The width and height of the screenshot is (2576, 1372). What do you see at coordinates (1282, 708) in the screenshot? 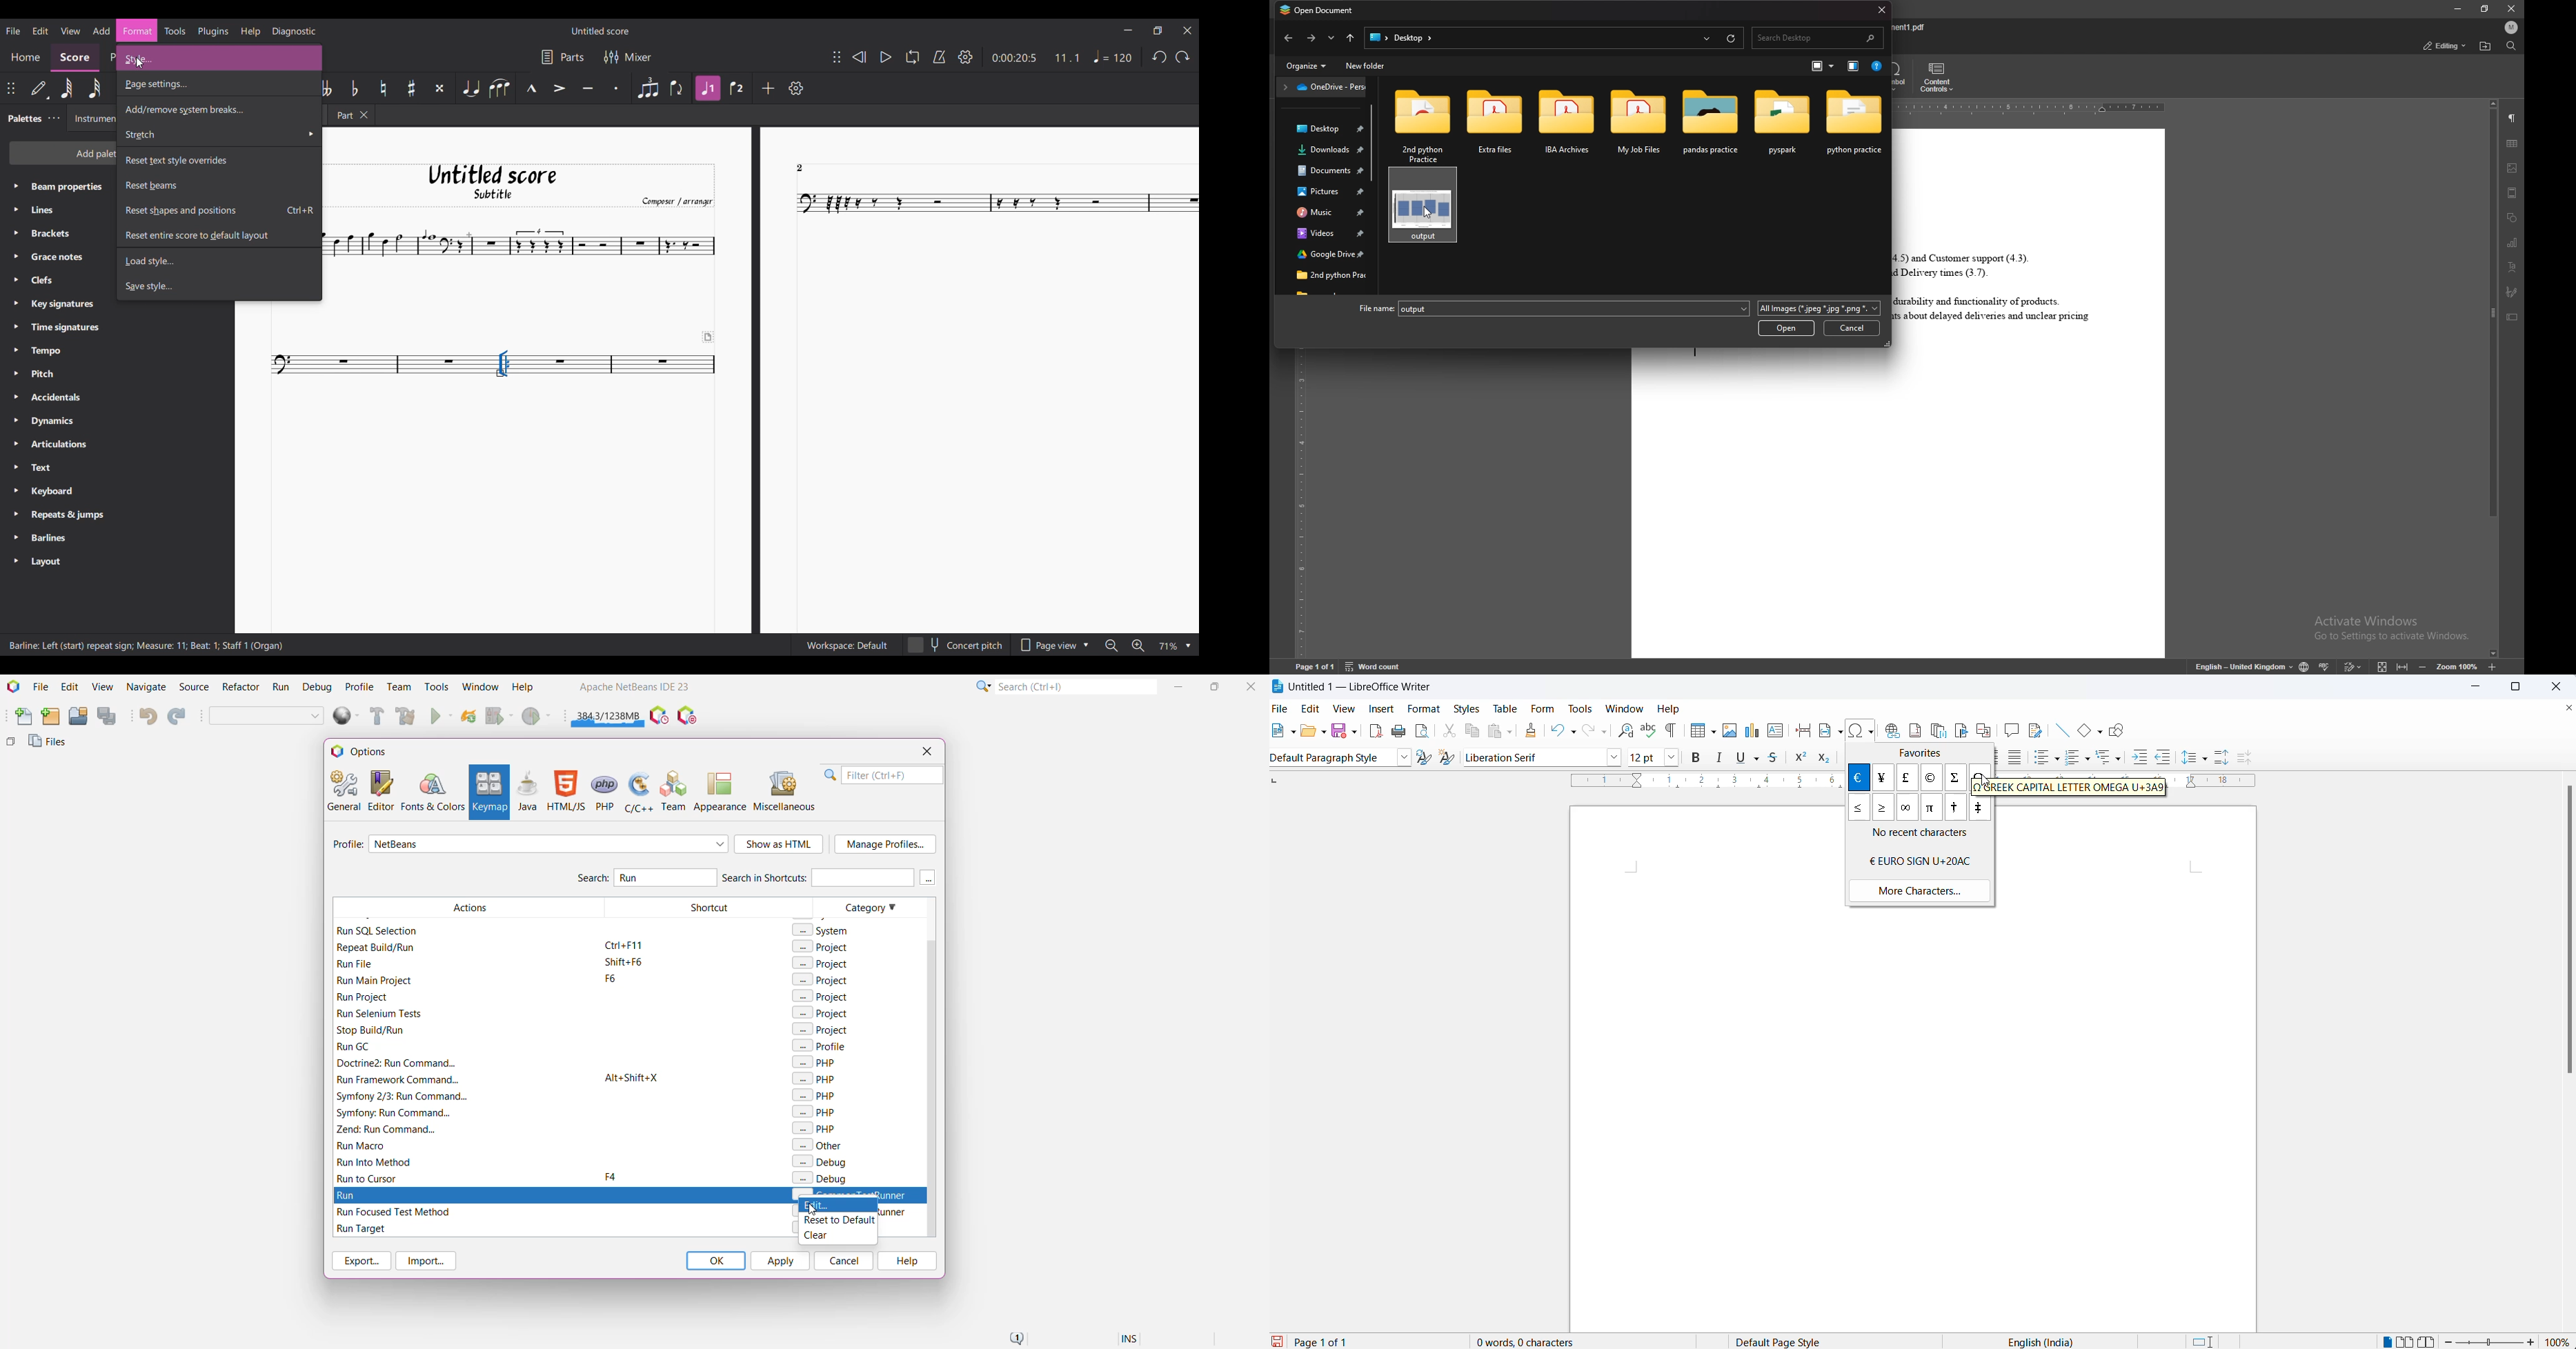
I see `file` at bounding box center [1282, 708].